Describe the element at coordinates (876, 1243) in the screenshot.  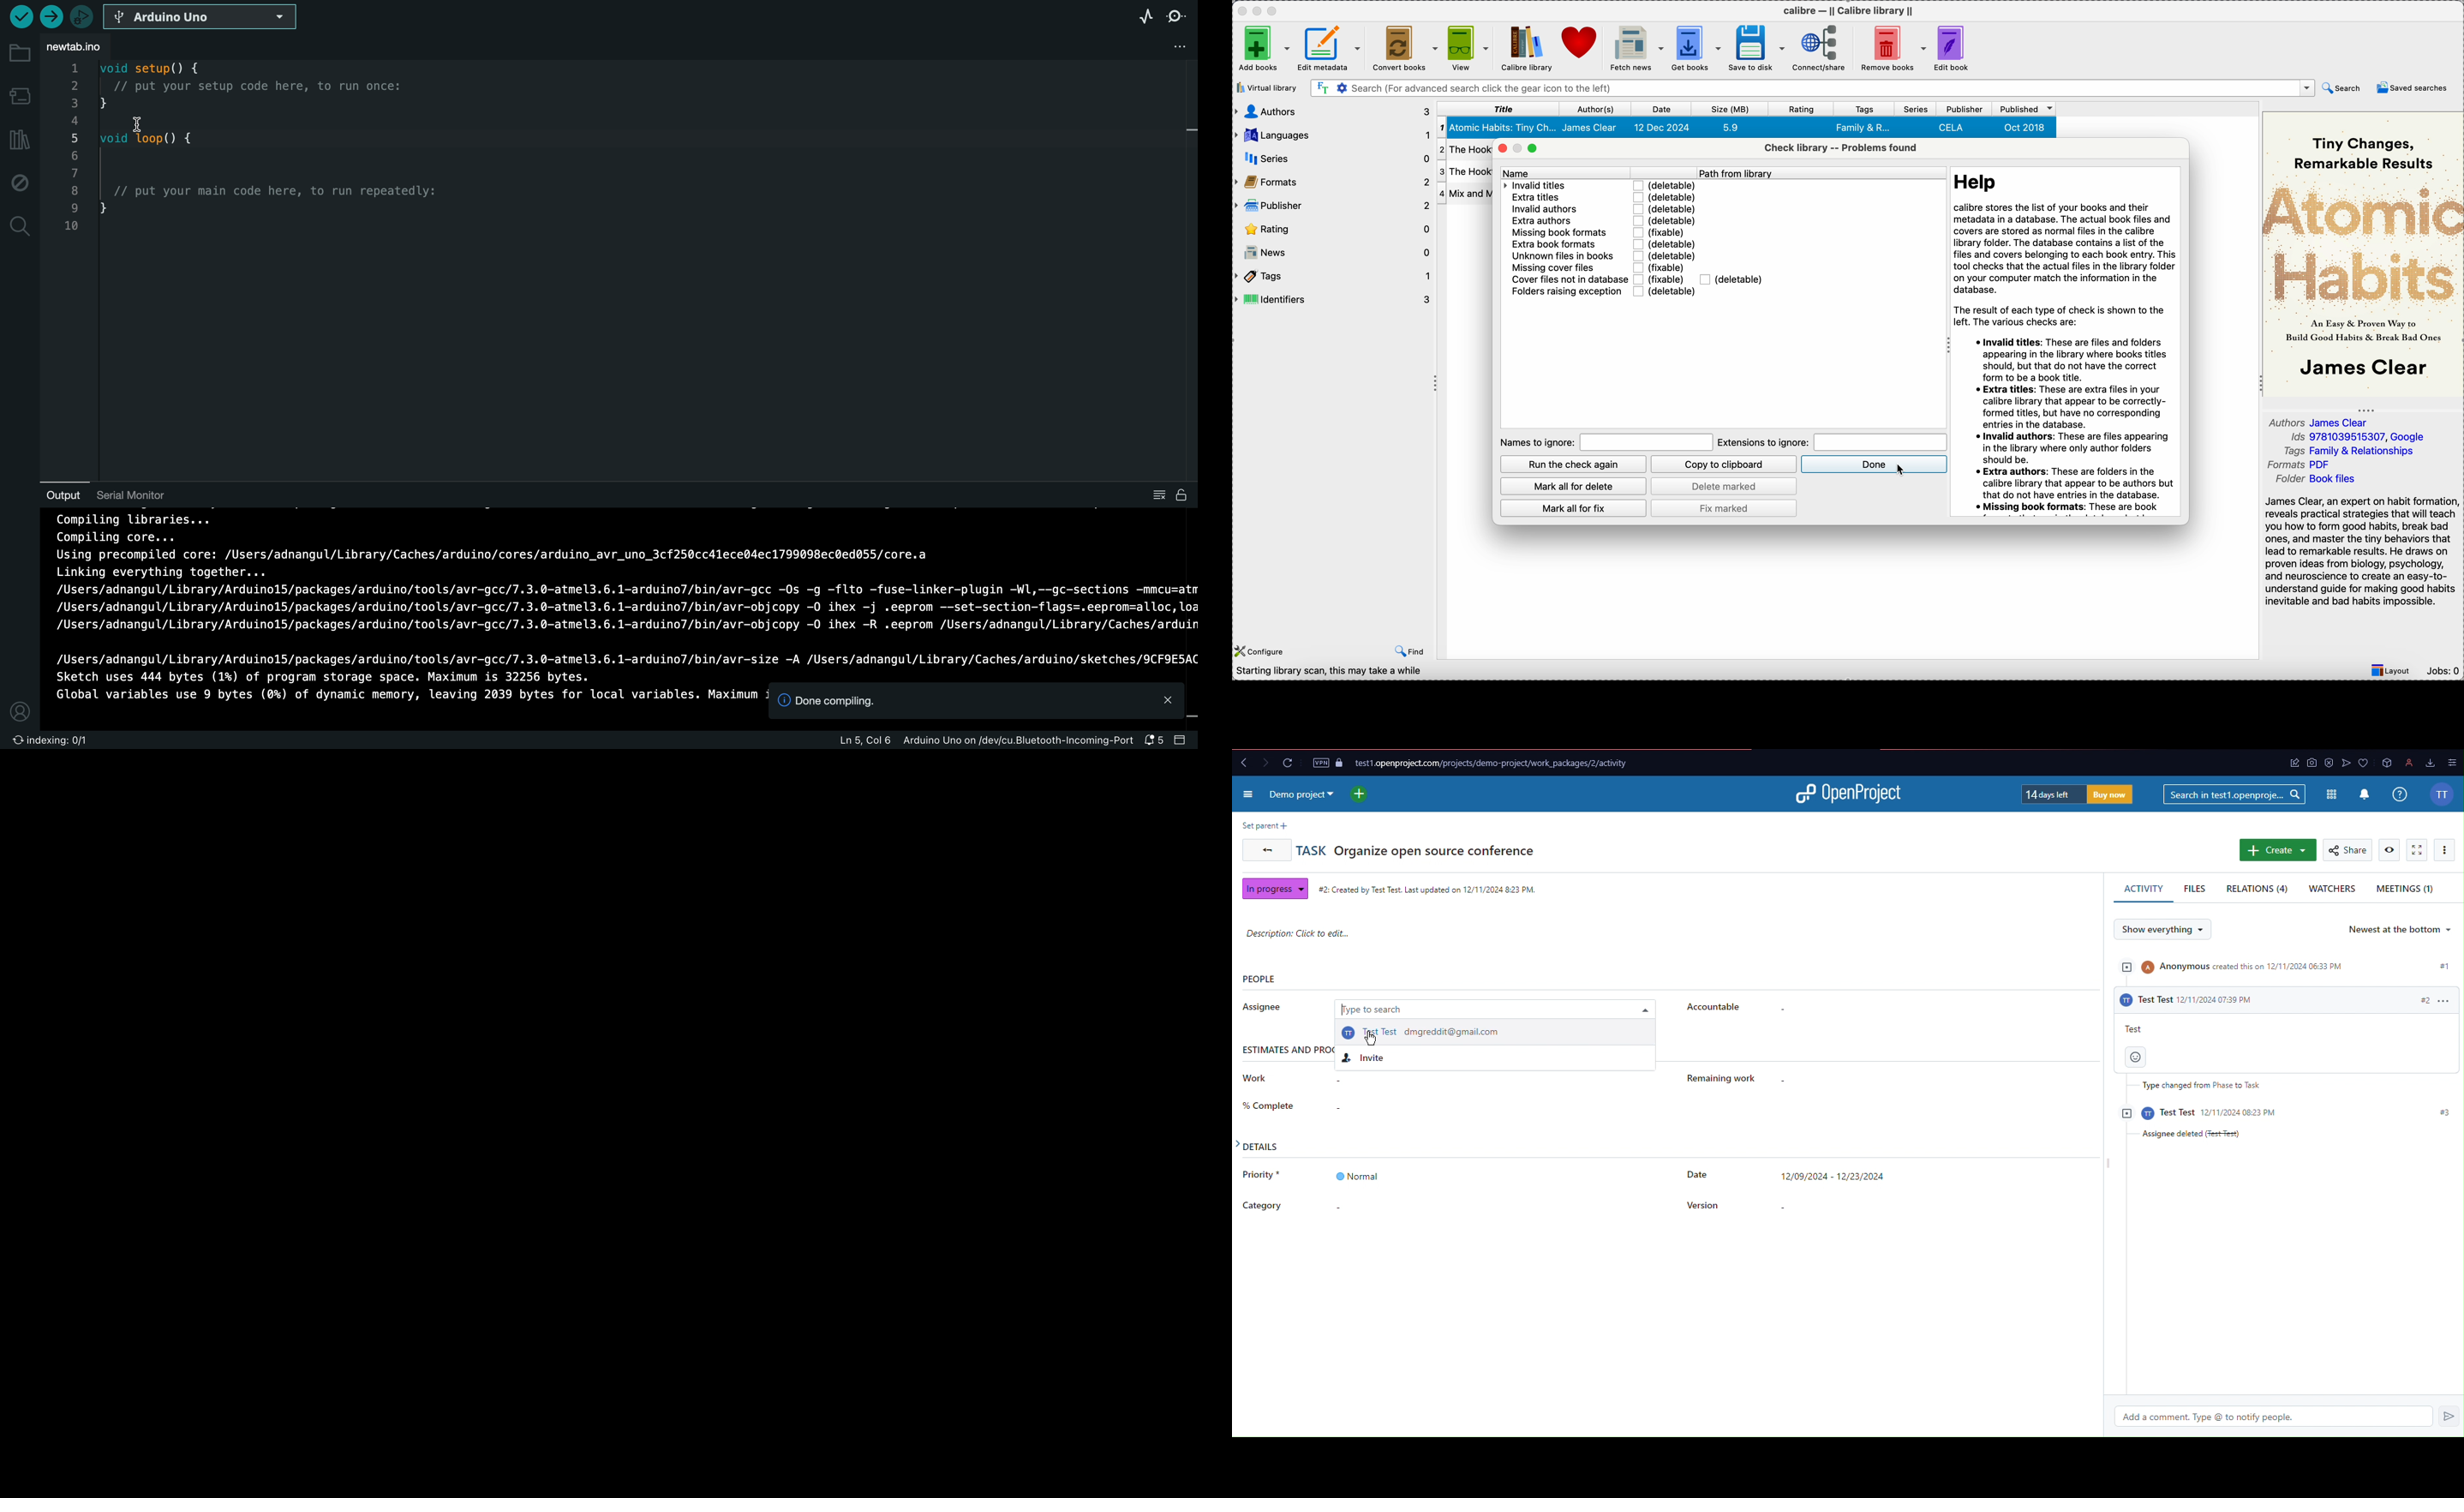
I see `Scene transition` at that location.